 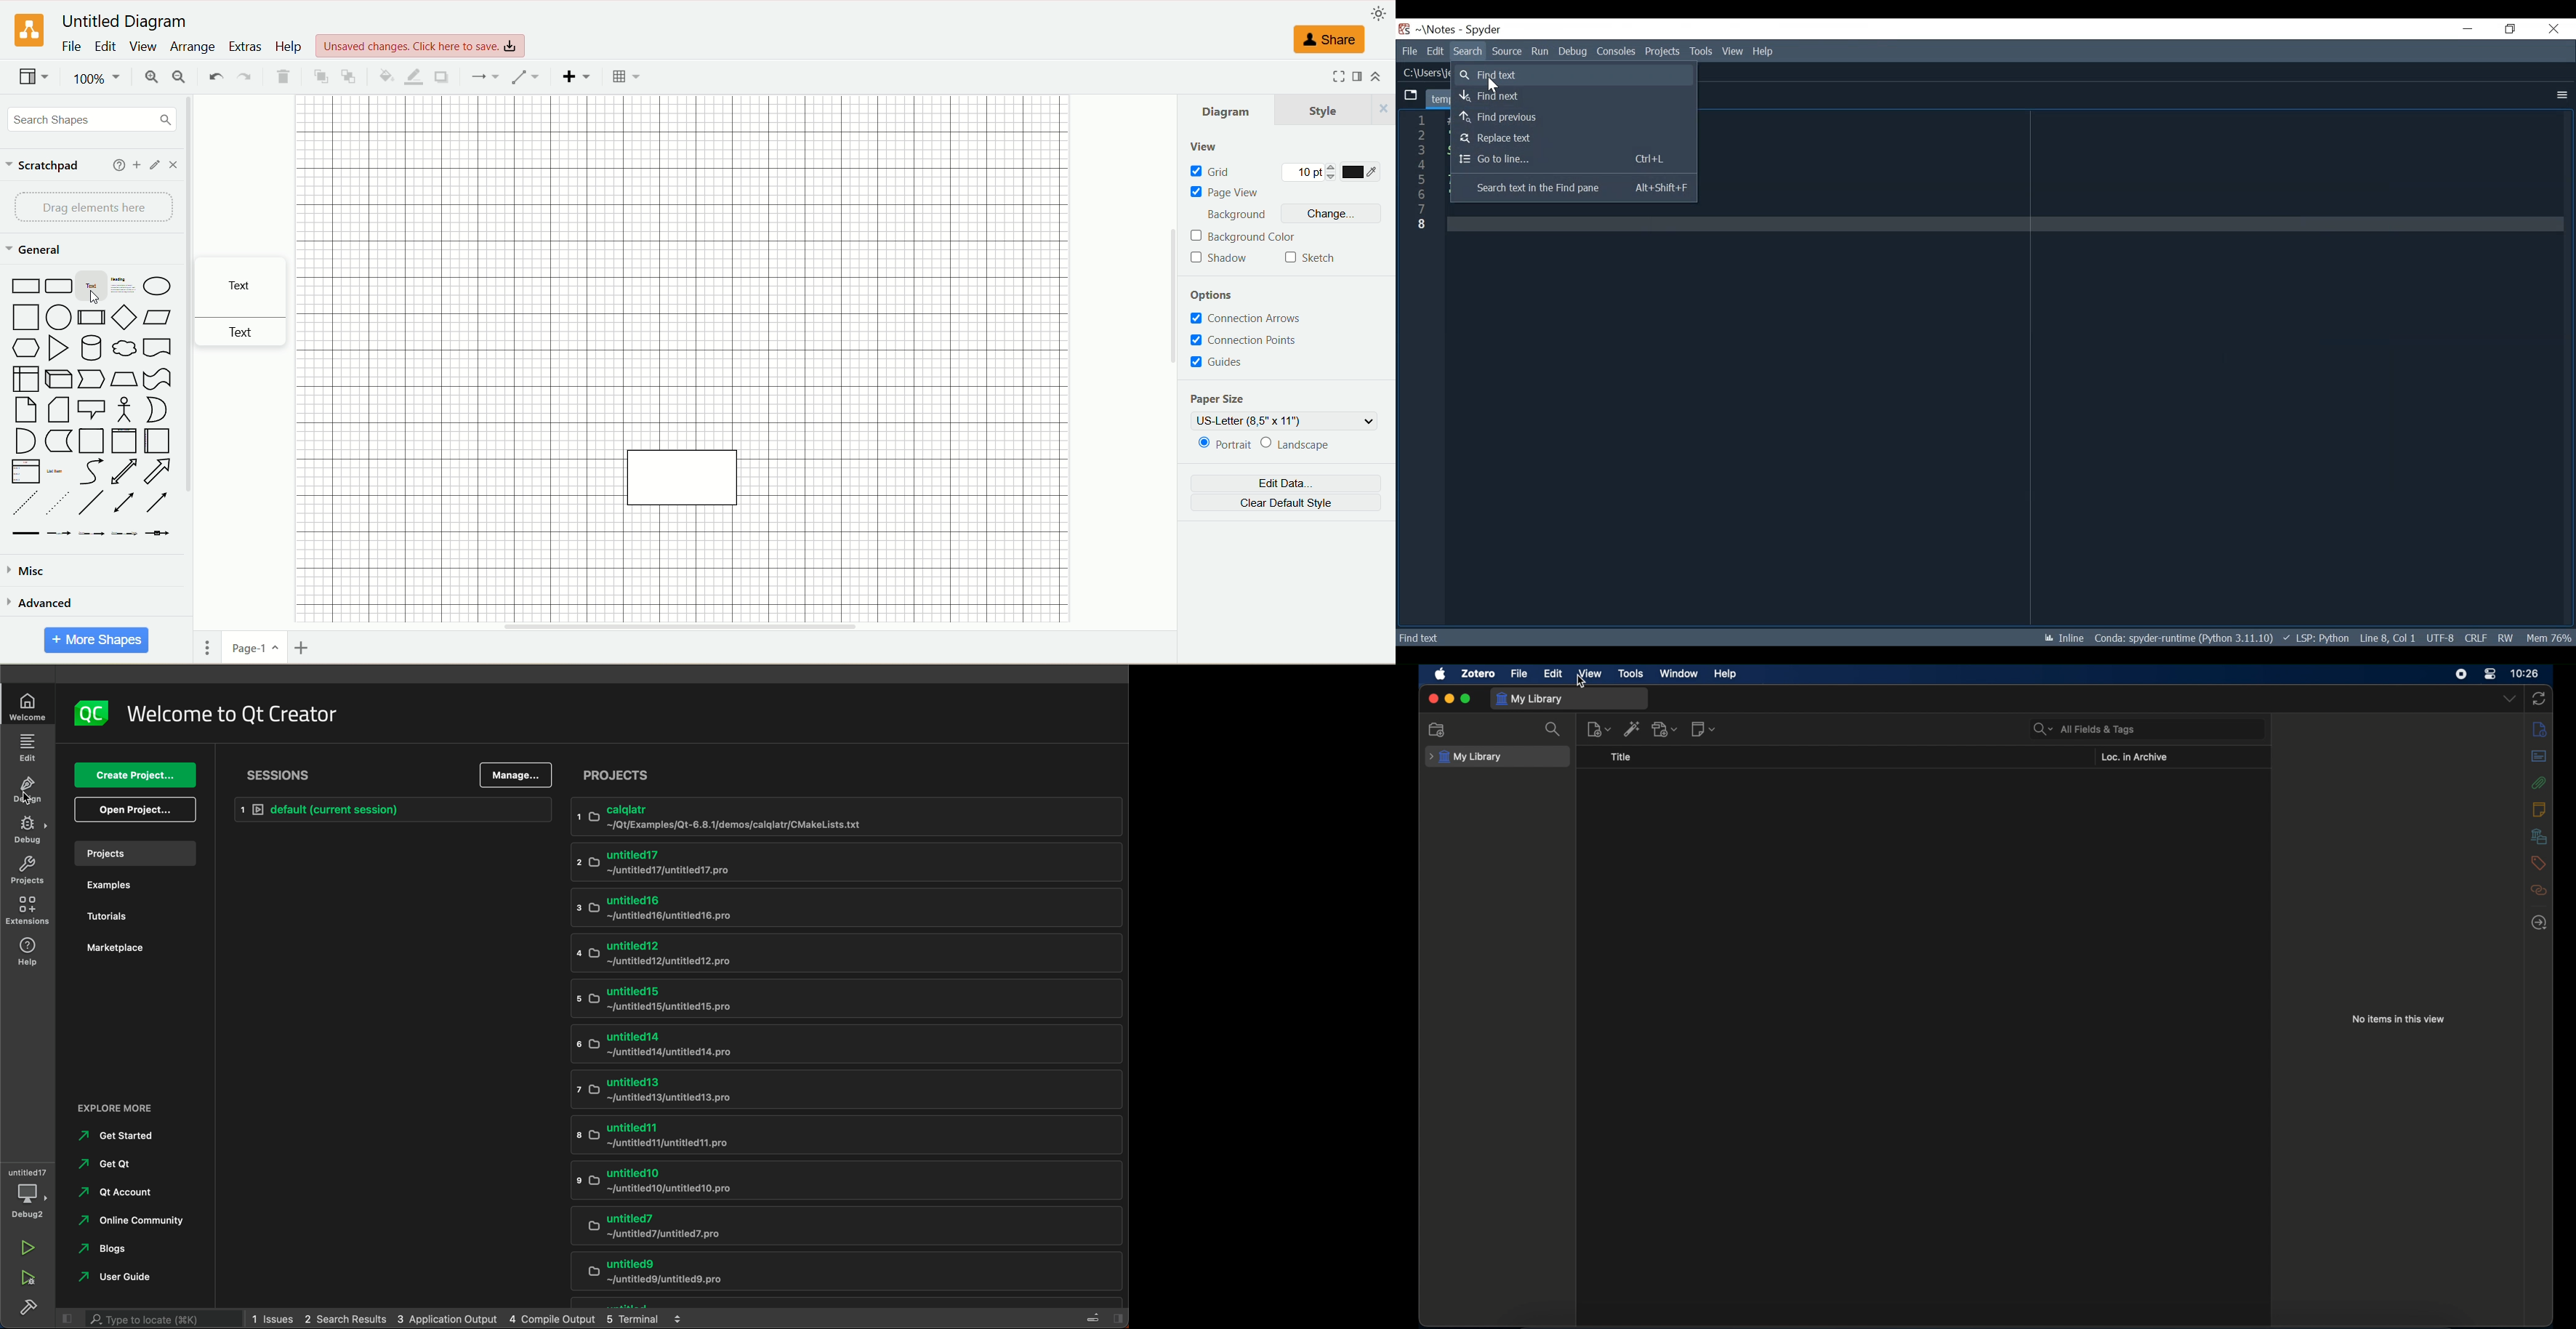 What do you see at coordinates (1436, 30) in the screenshot?
I see `Project name` at bounding box center [1436, 30].